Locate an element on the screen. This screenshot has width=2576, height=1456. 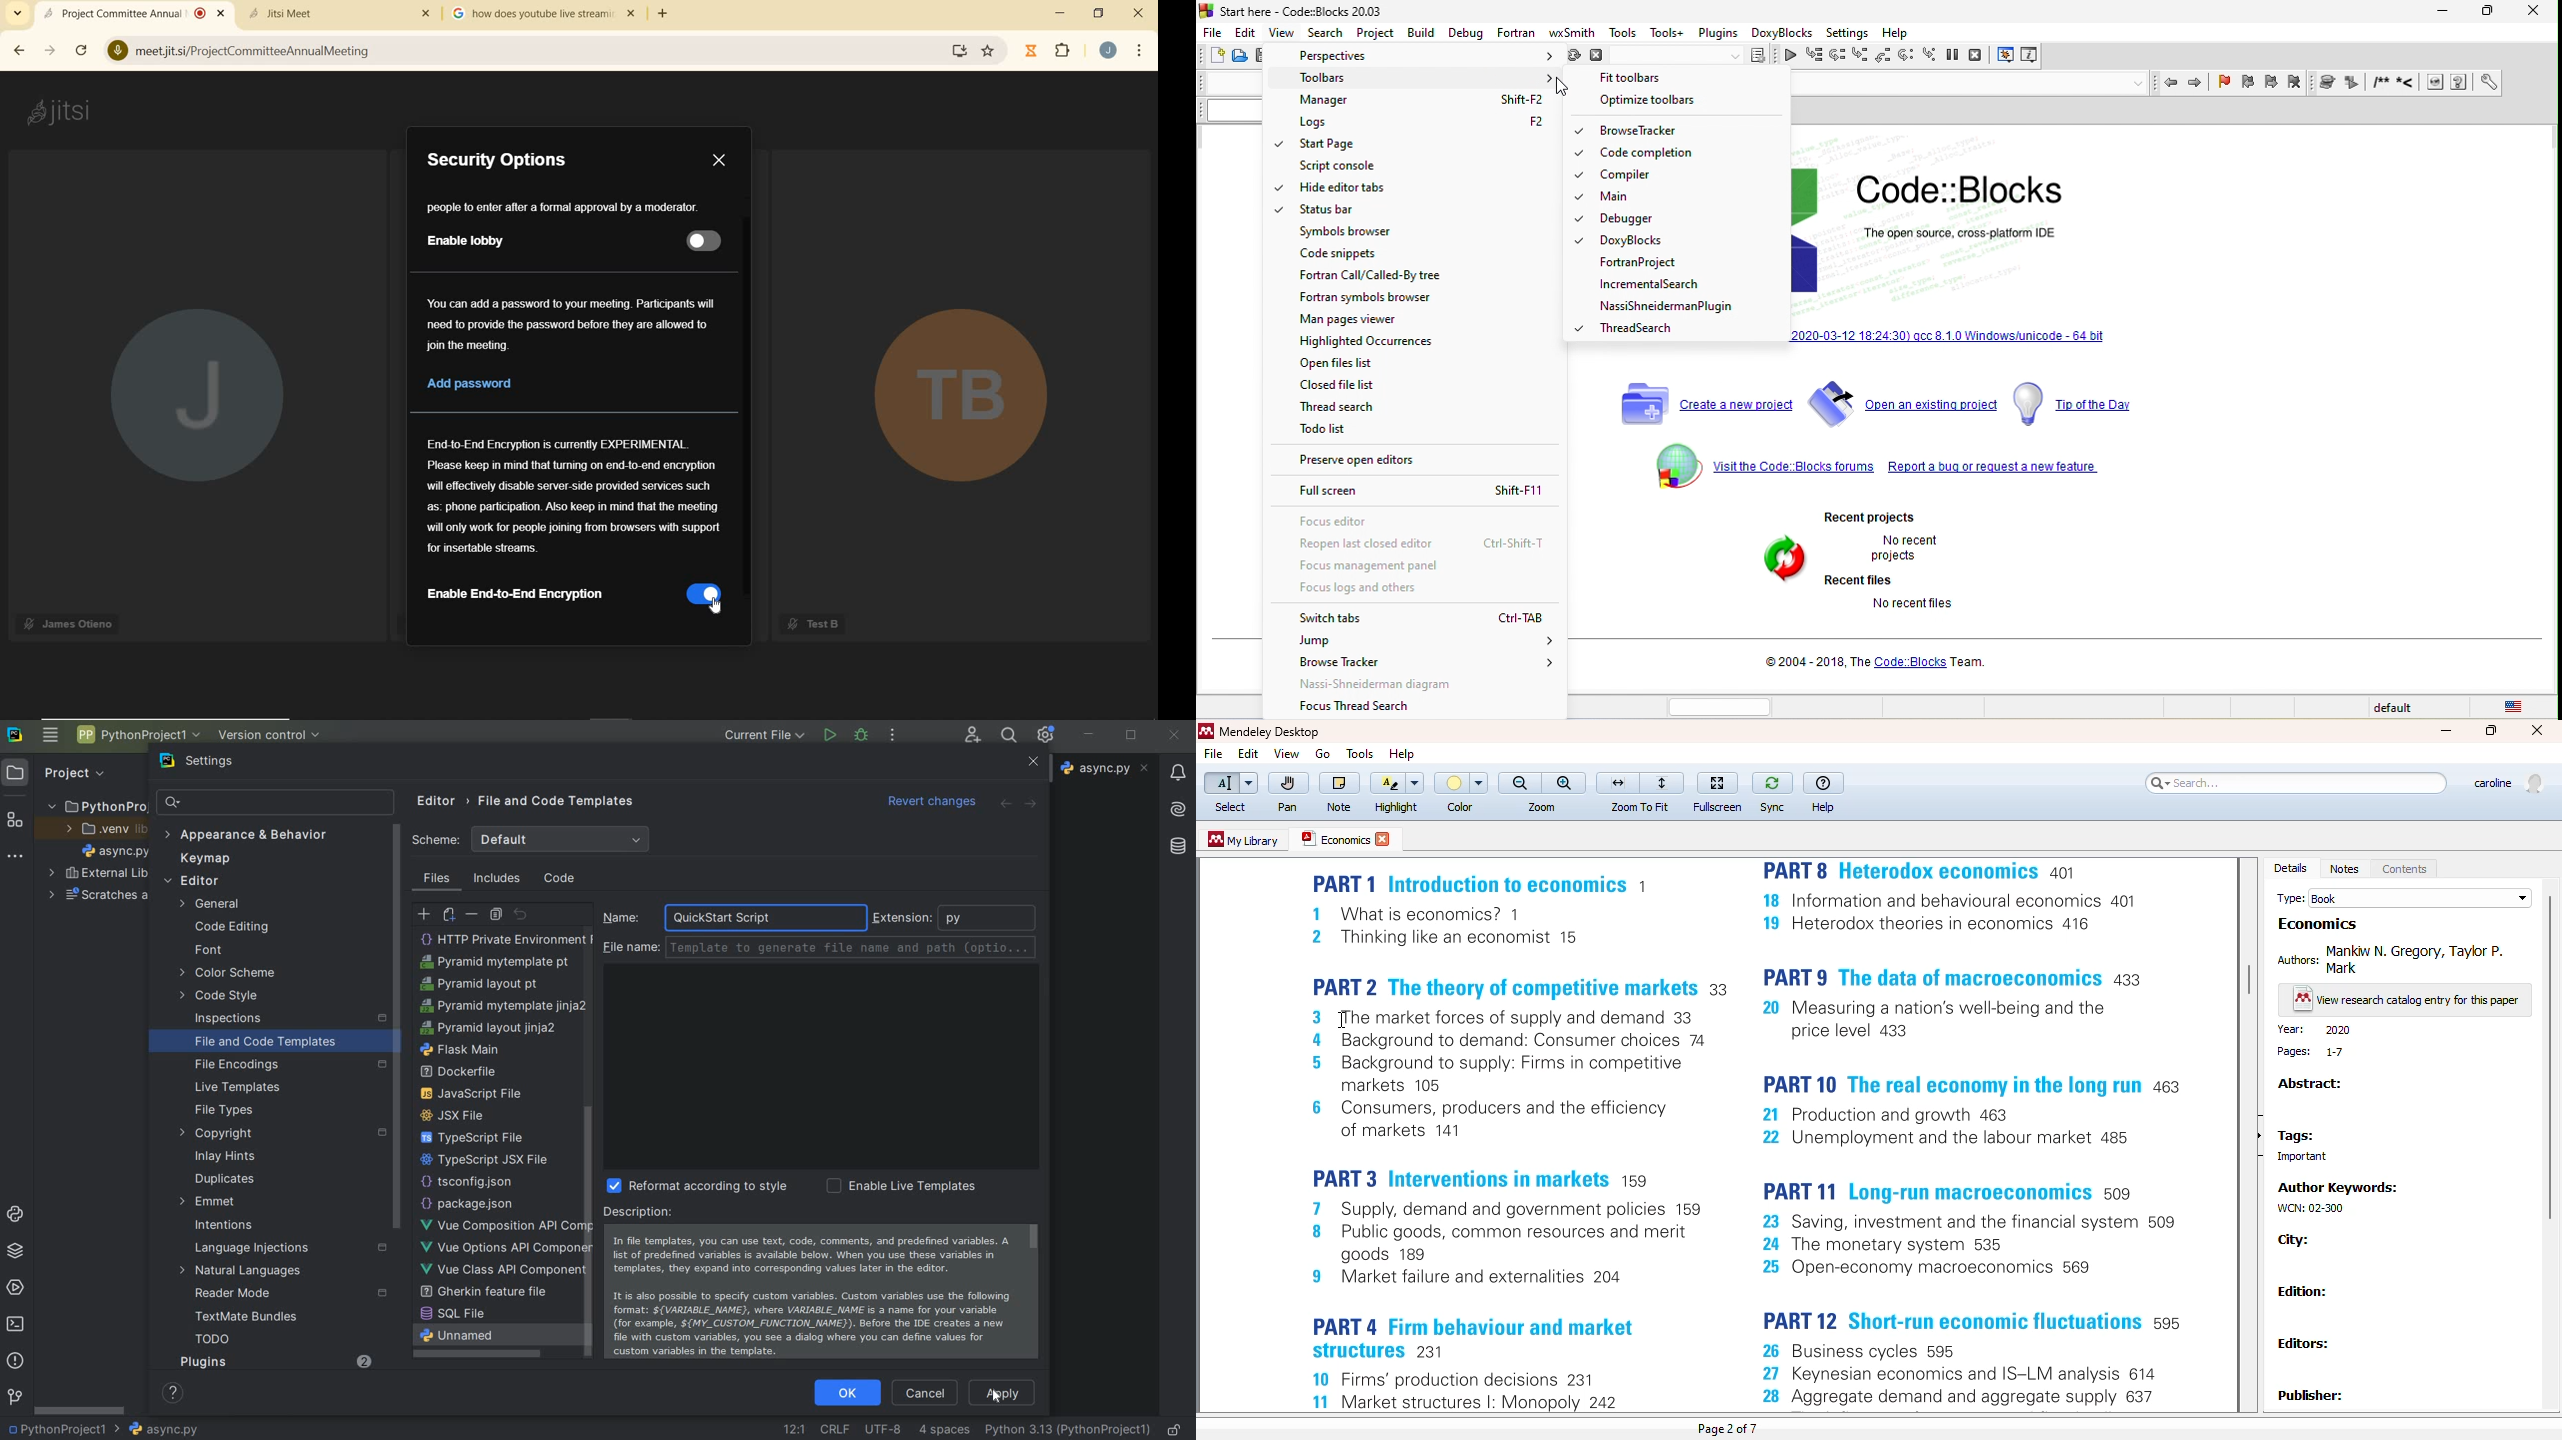
focus thread search is located at coordinates (1386, 708).